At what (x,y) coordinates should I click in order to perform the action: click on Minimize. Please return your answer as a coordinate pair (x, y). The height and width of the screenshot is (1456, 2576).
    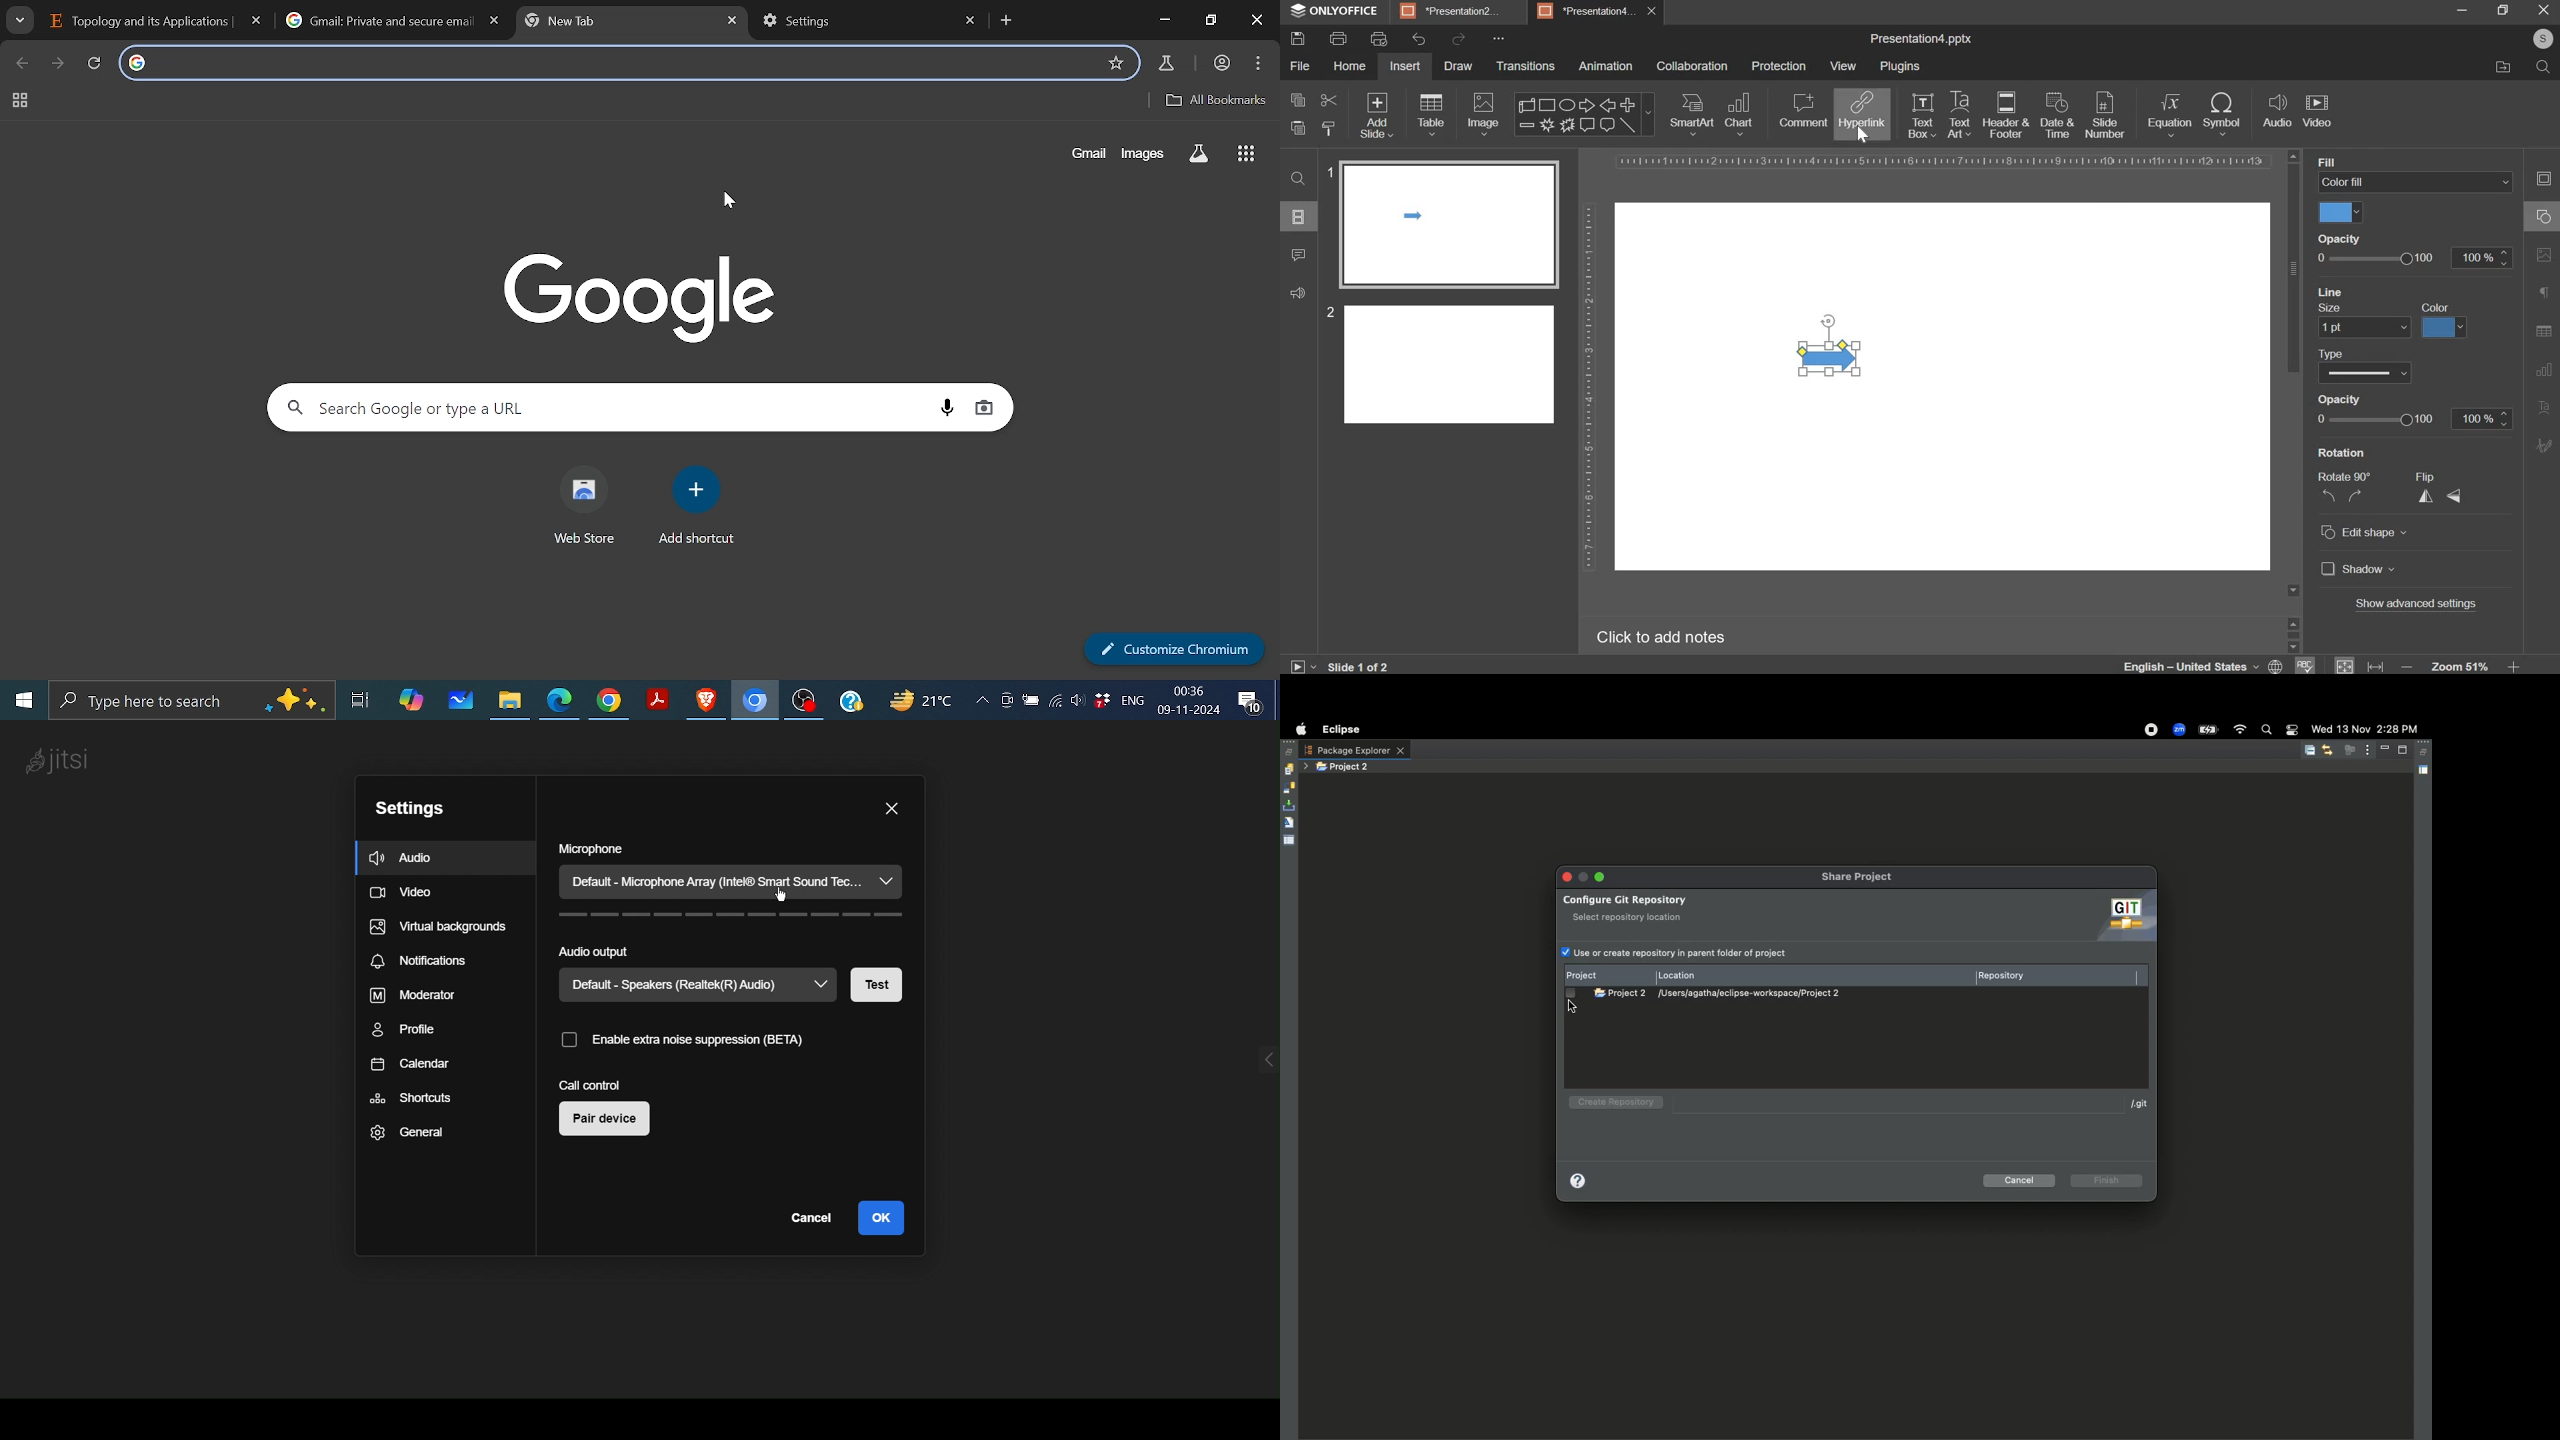
    Looking at the image, I should click on (1160, 20).